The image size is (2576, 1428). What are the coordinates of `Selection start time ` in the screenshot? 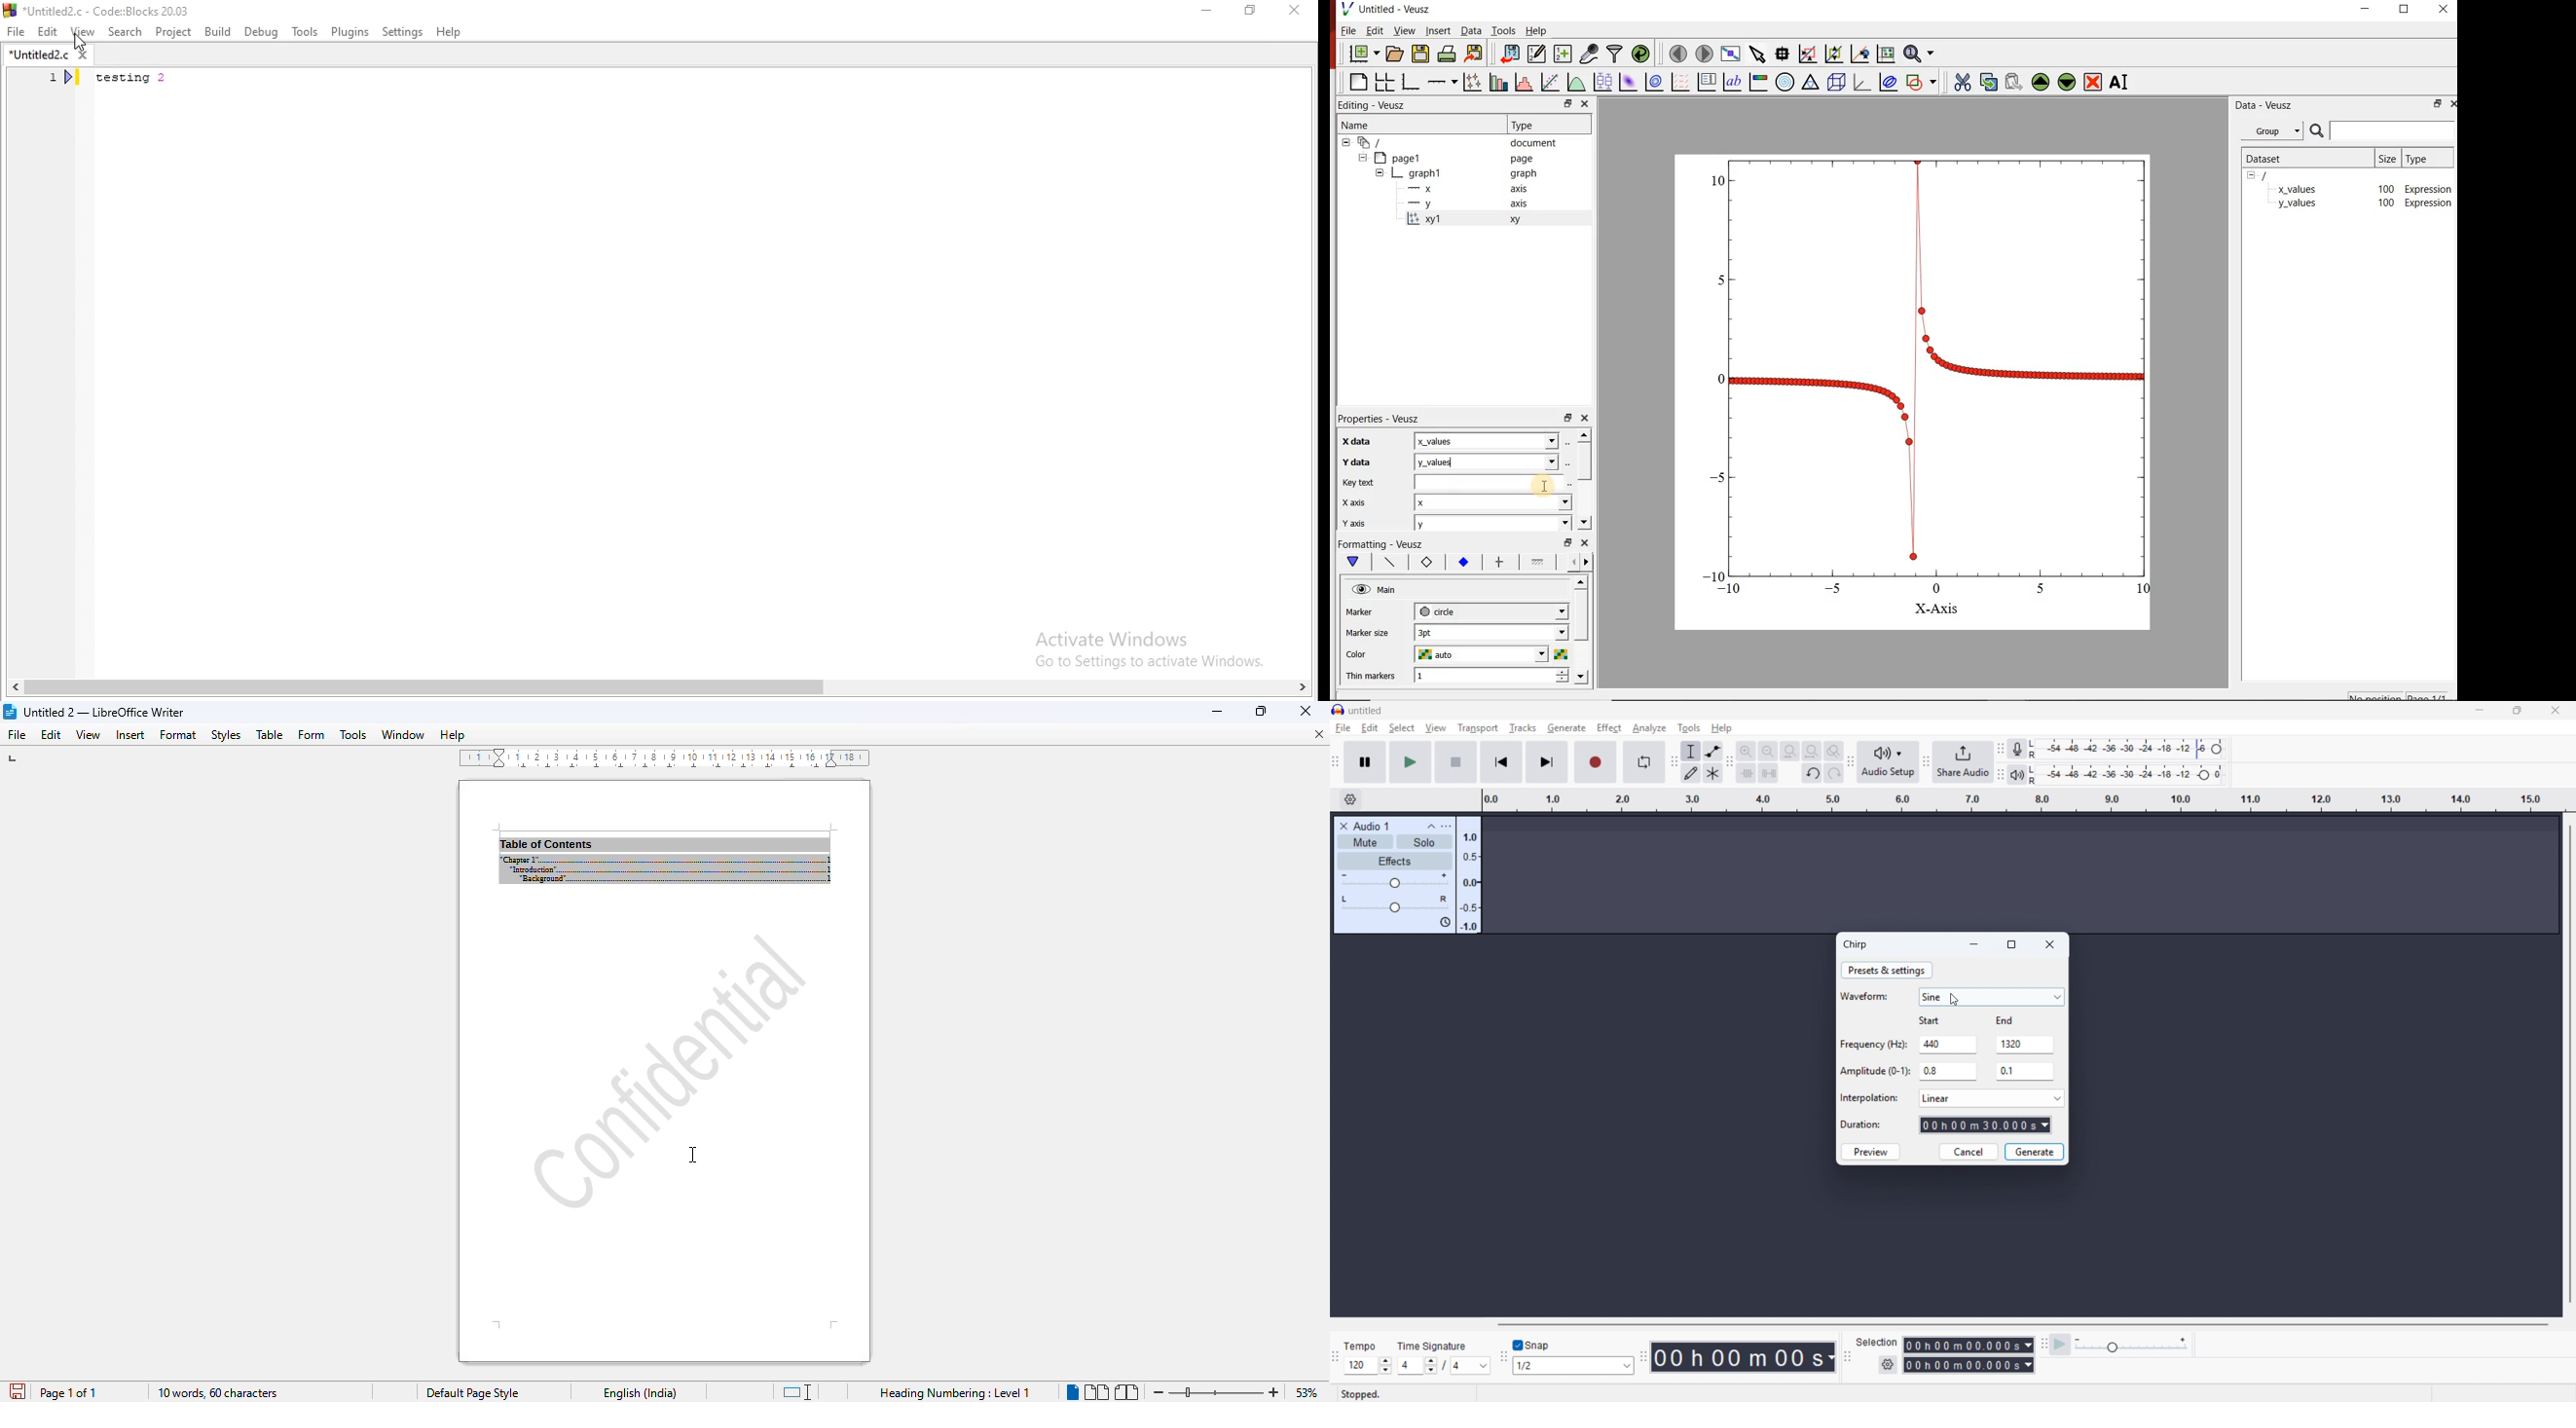 It's located at (1969, 1345).